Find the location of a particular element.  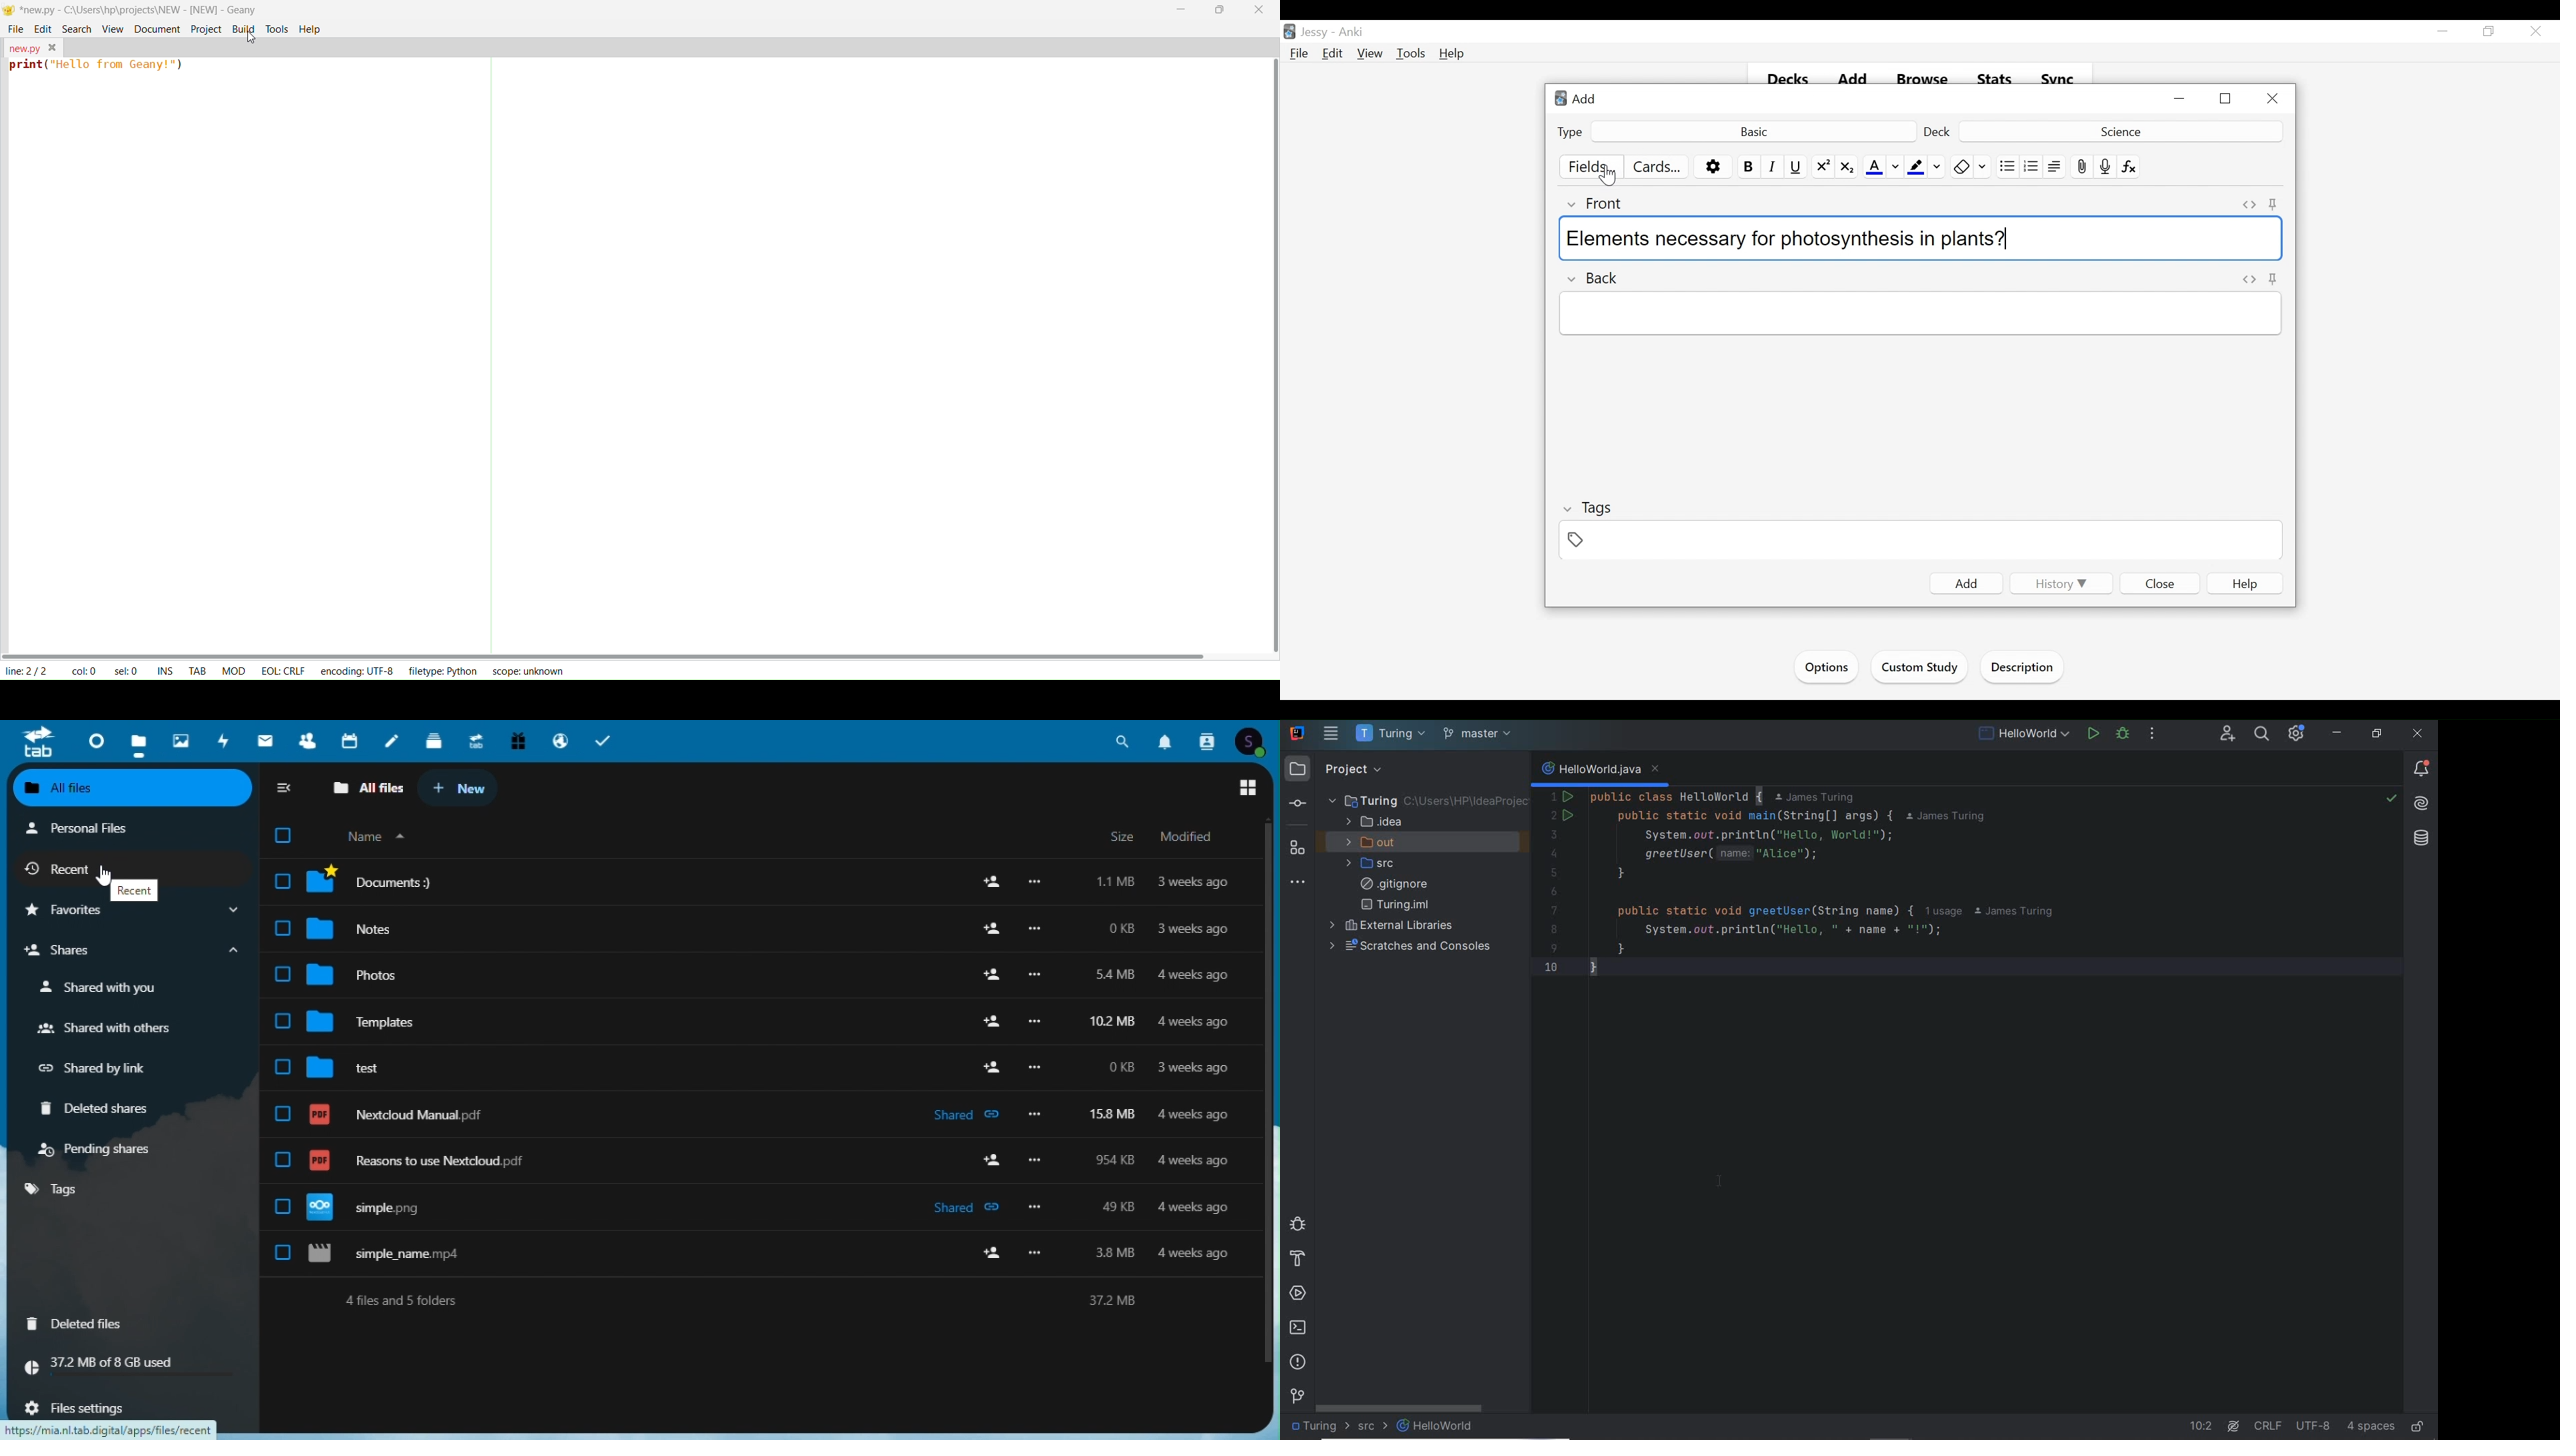

Options is located at coordinates (1713, 167).